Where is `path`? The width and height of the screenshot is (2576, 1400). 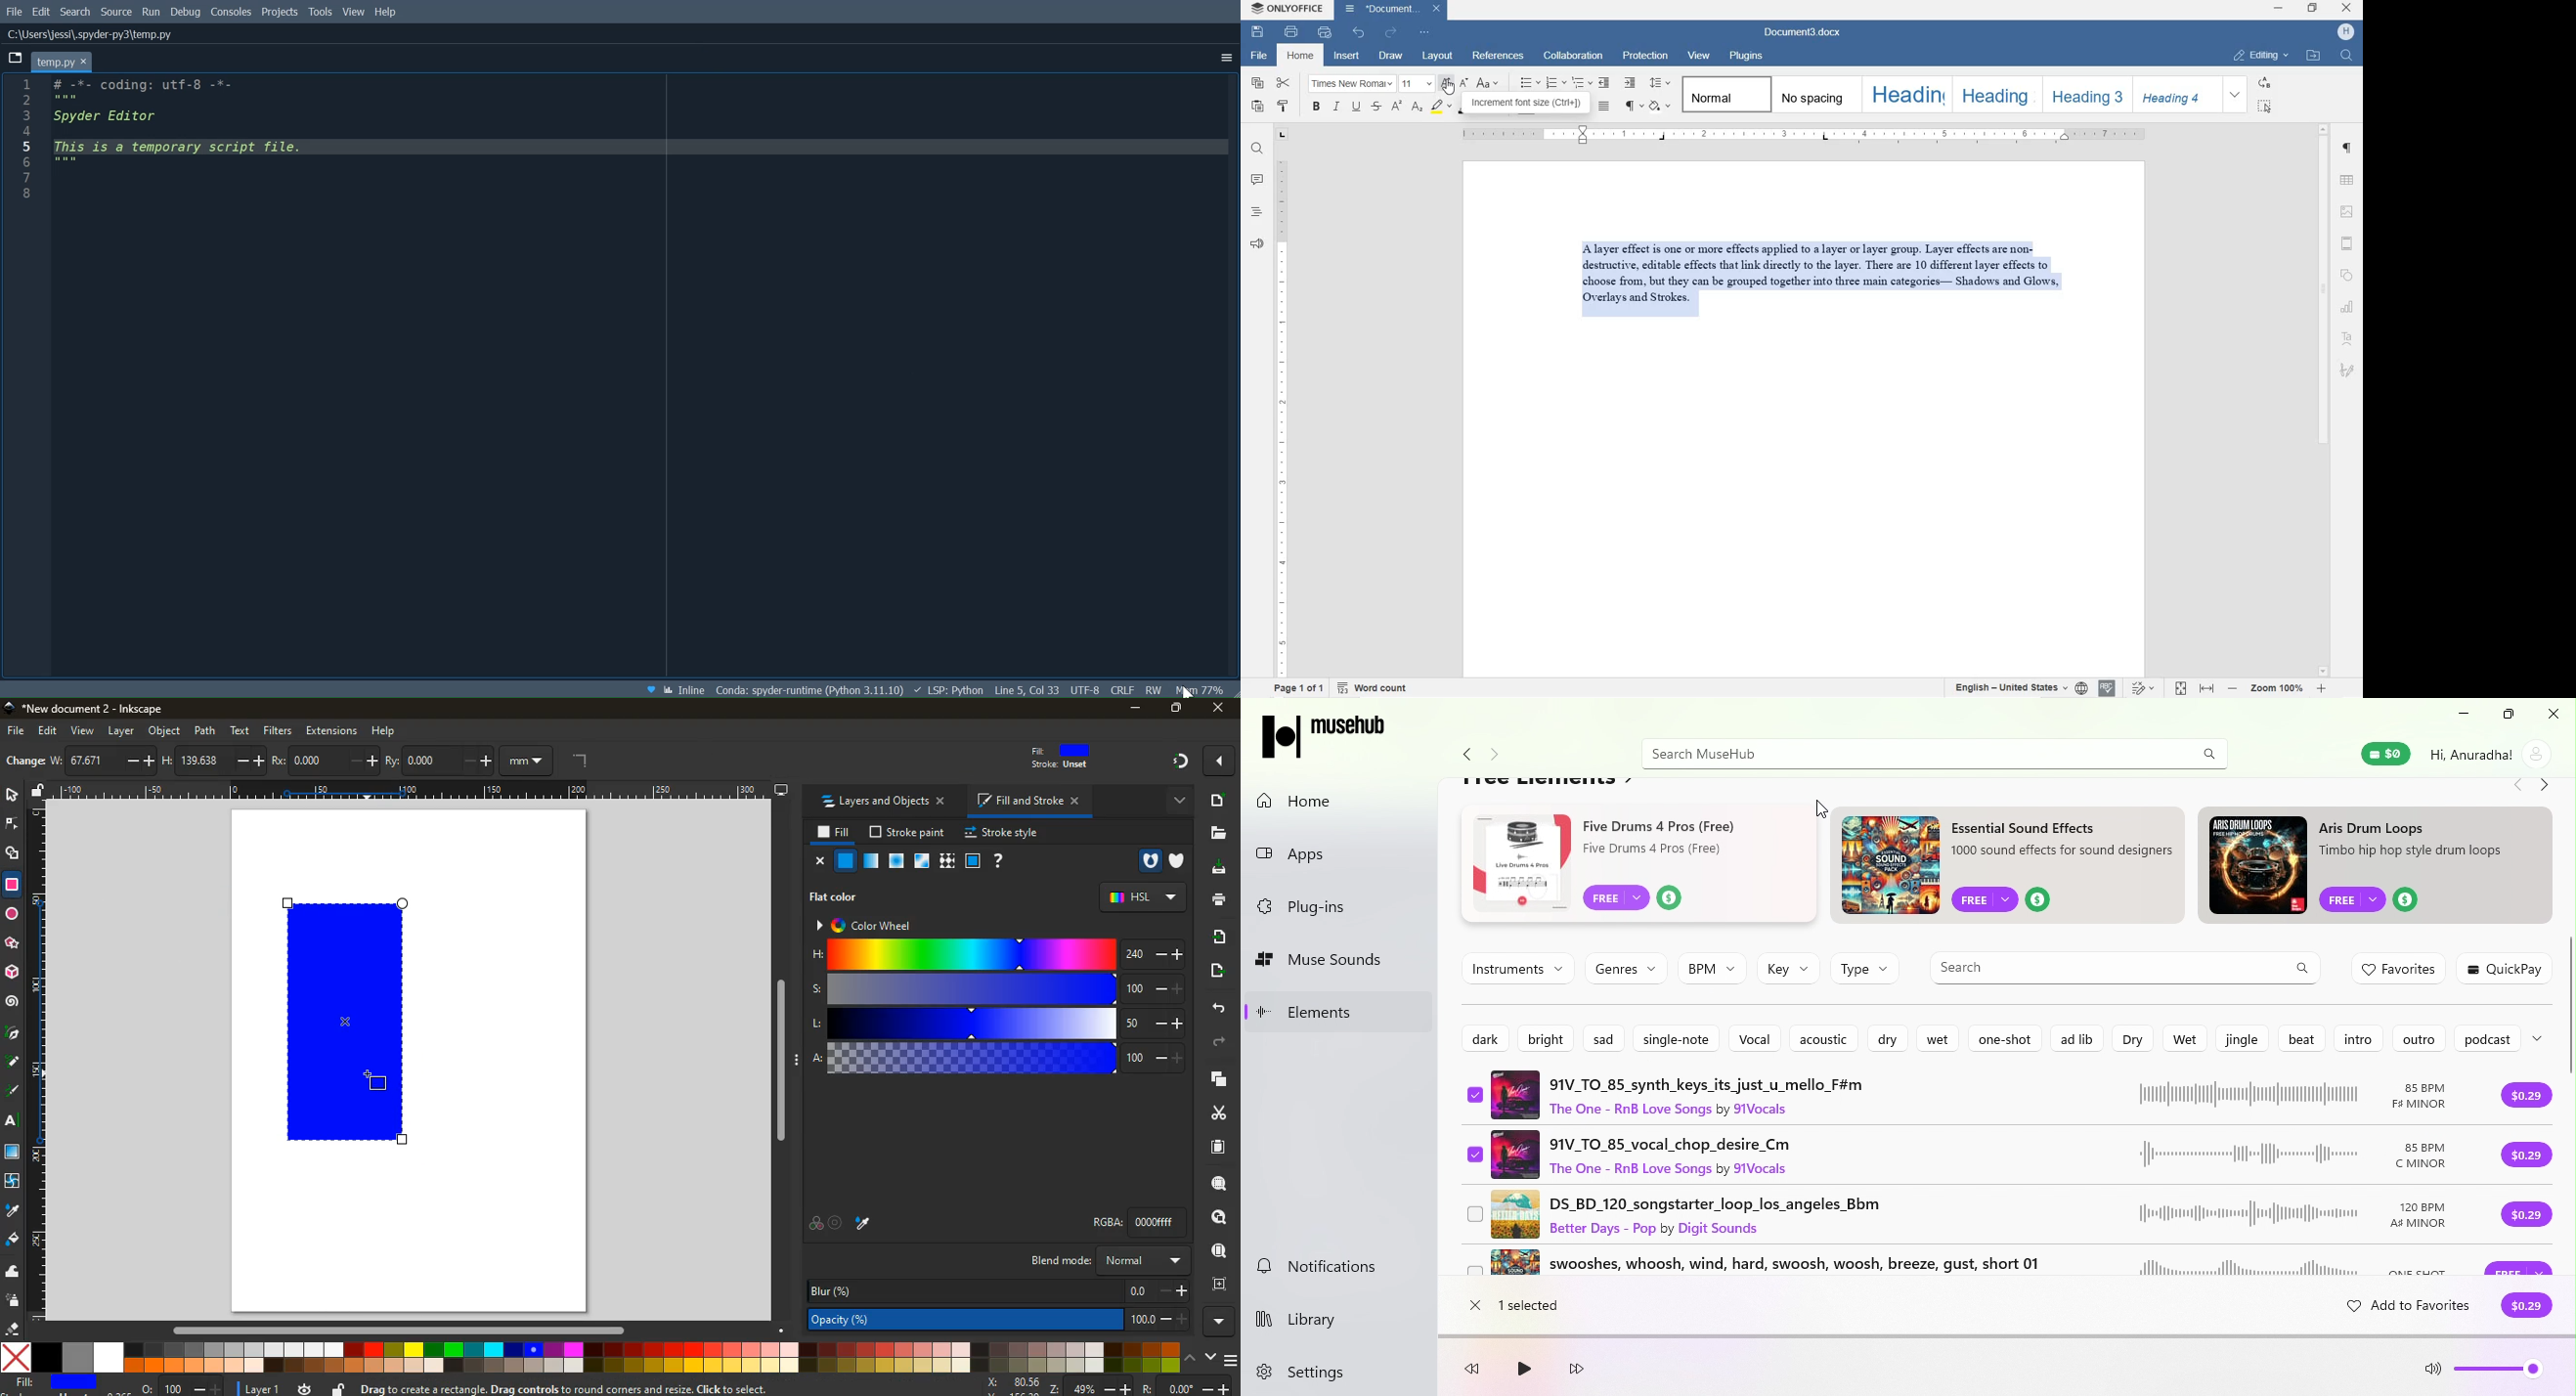
path is located at coordinates (204, 731).